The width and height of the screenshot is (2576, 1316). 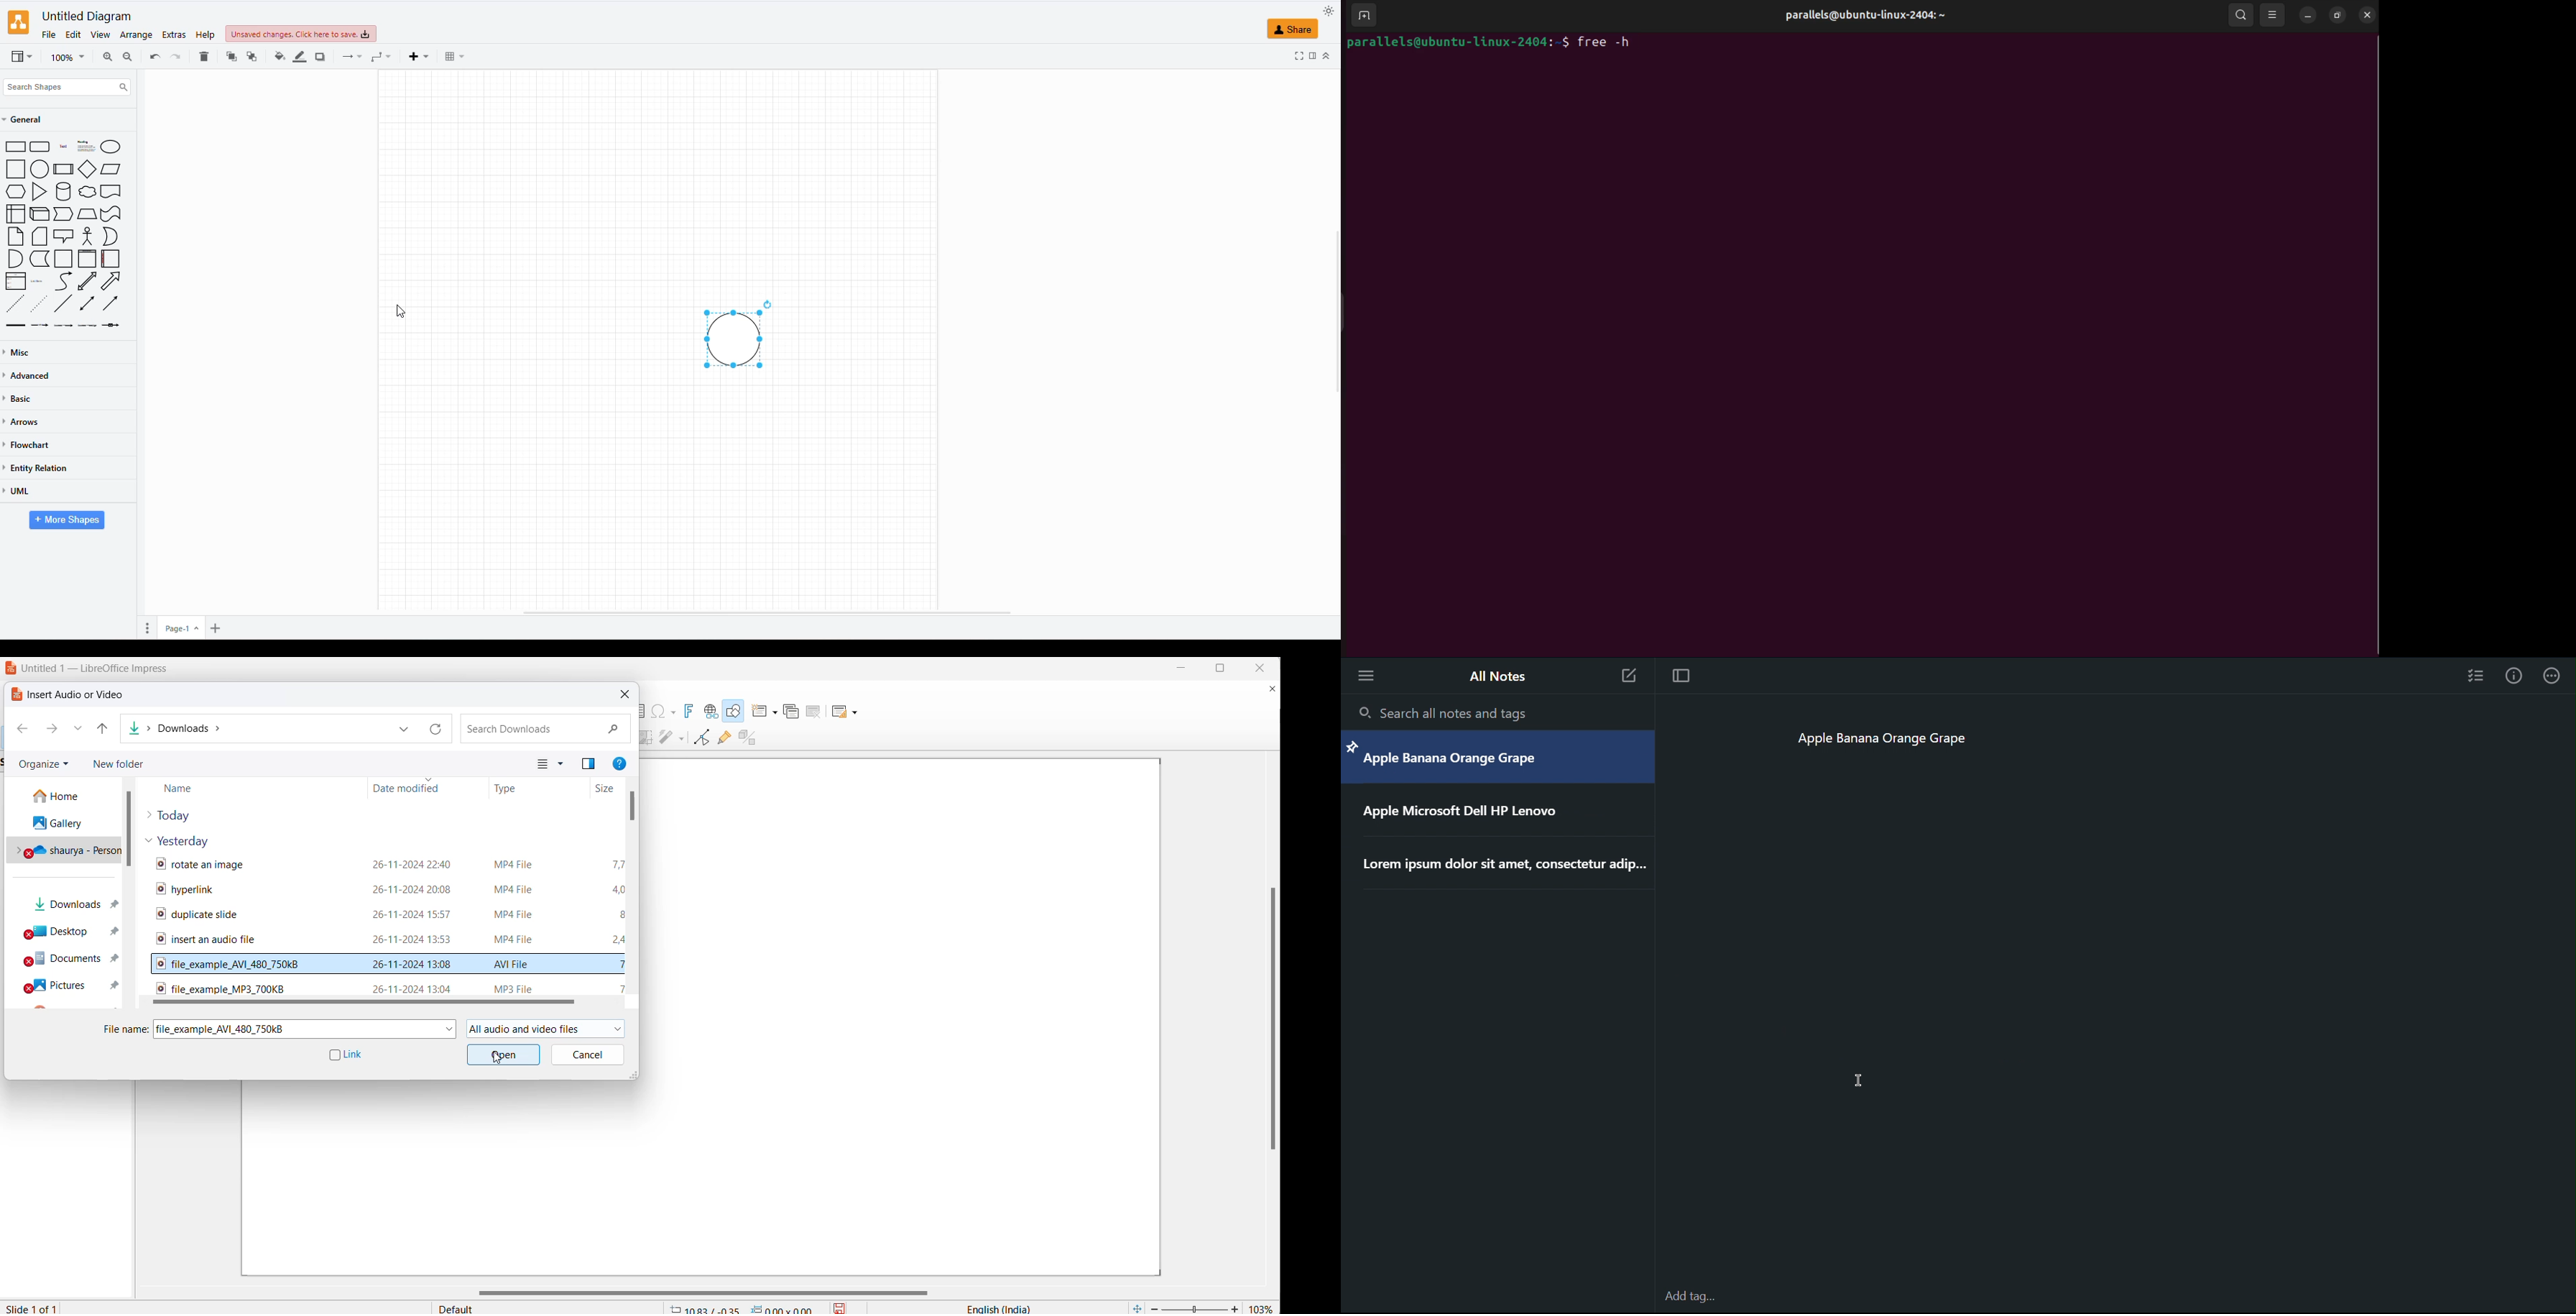 I want to click on FILE, so click(x=46, y=34).